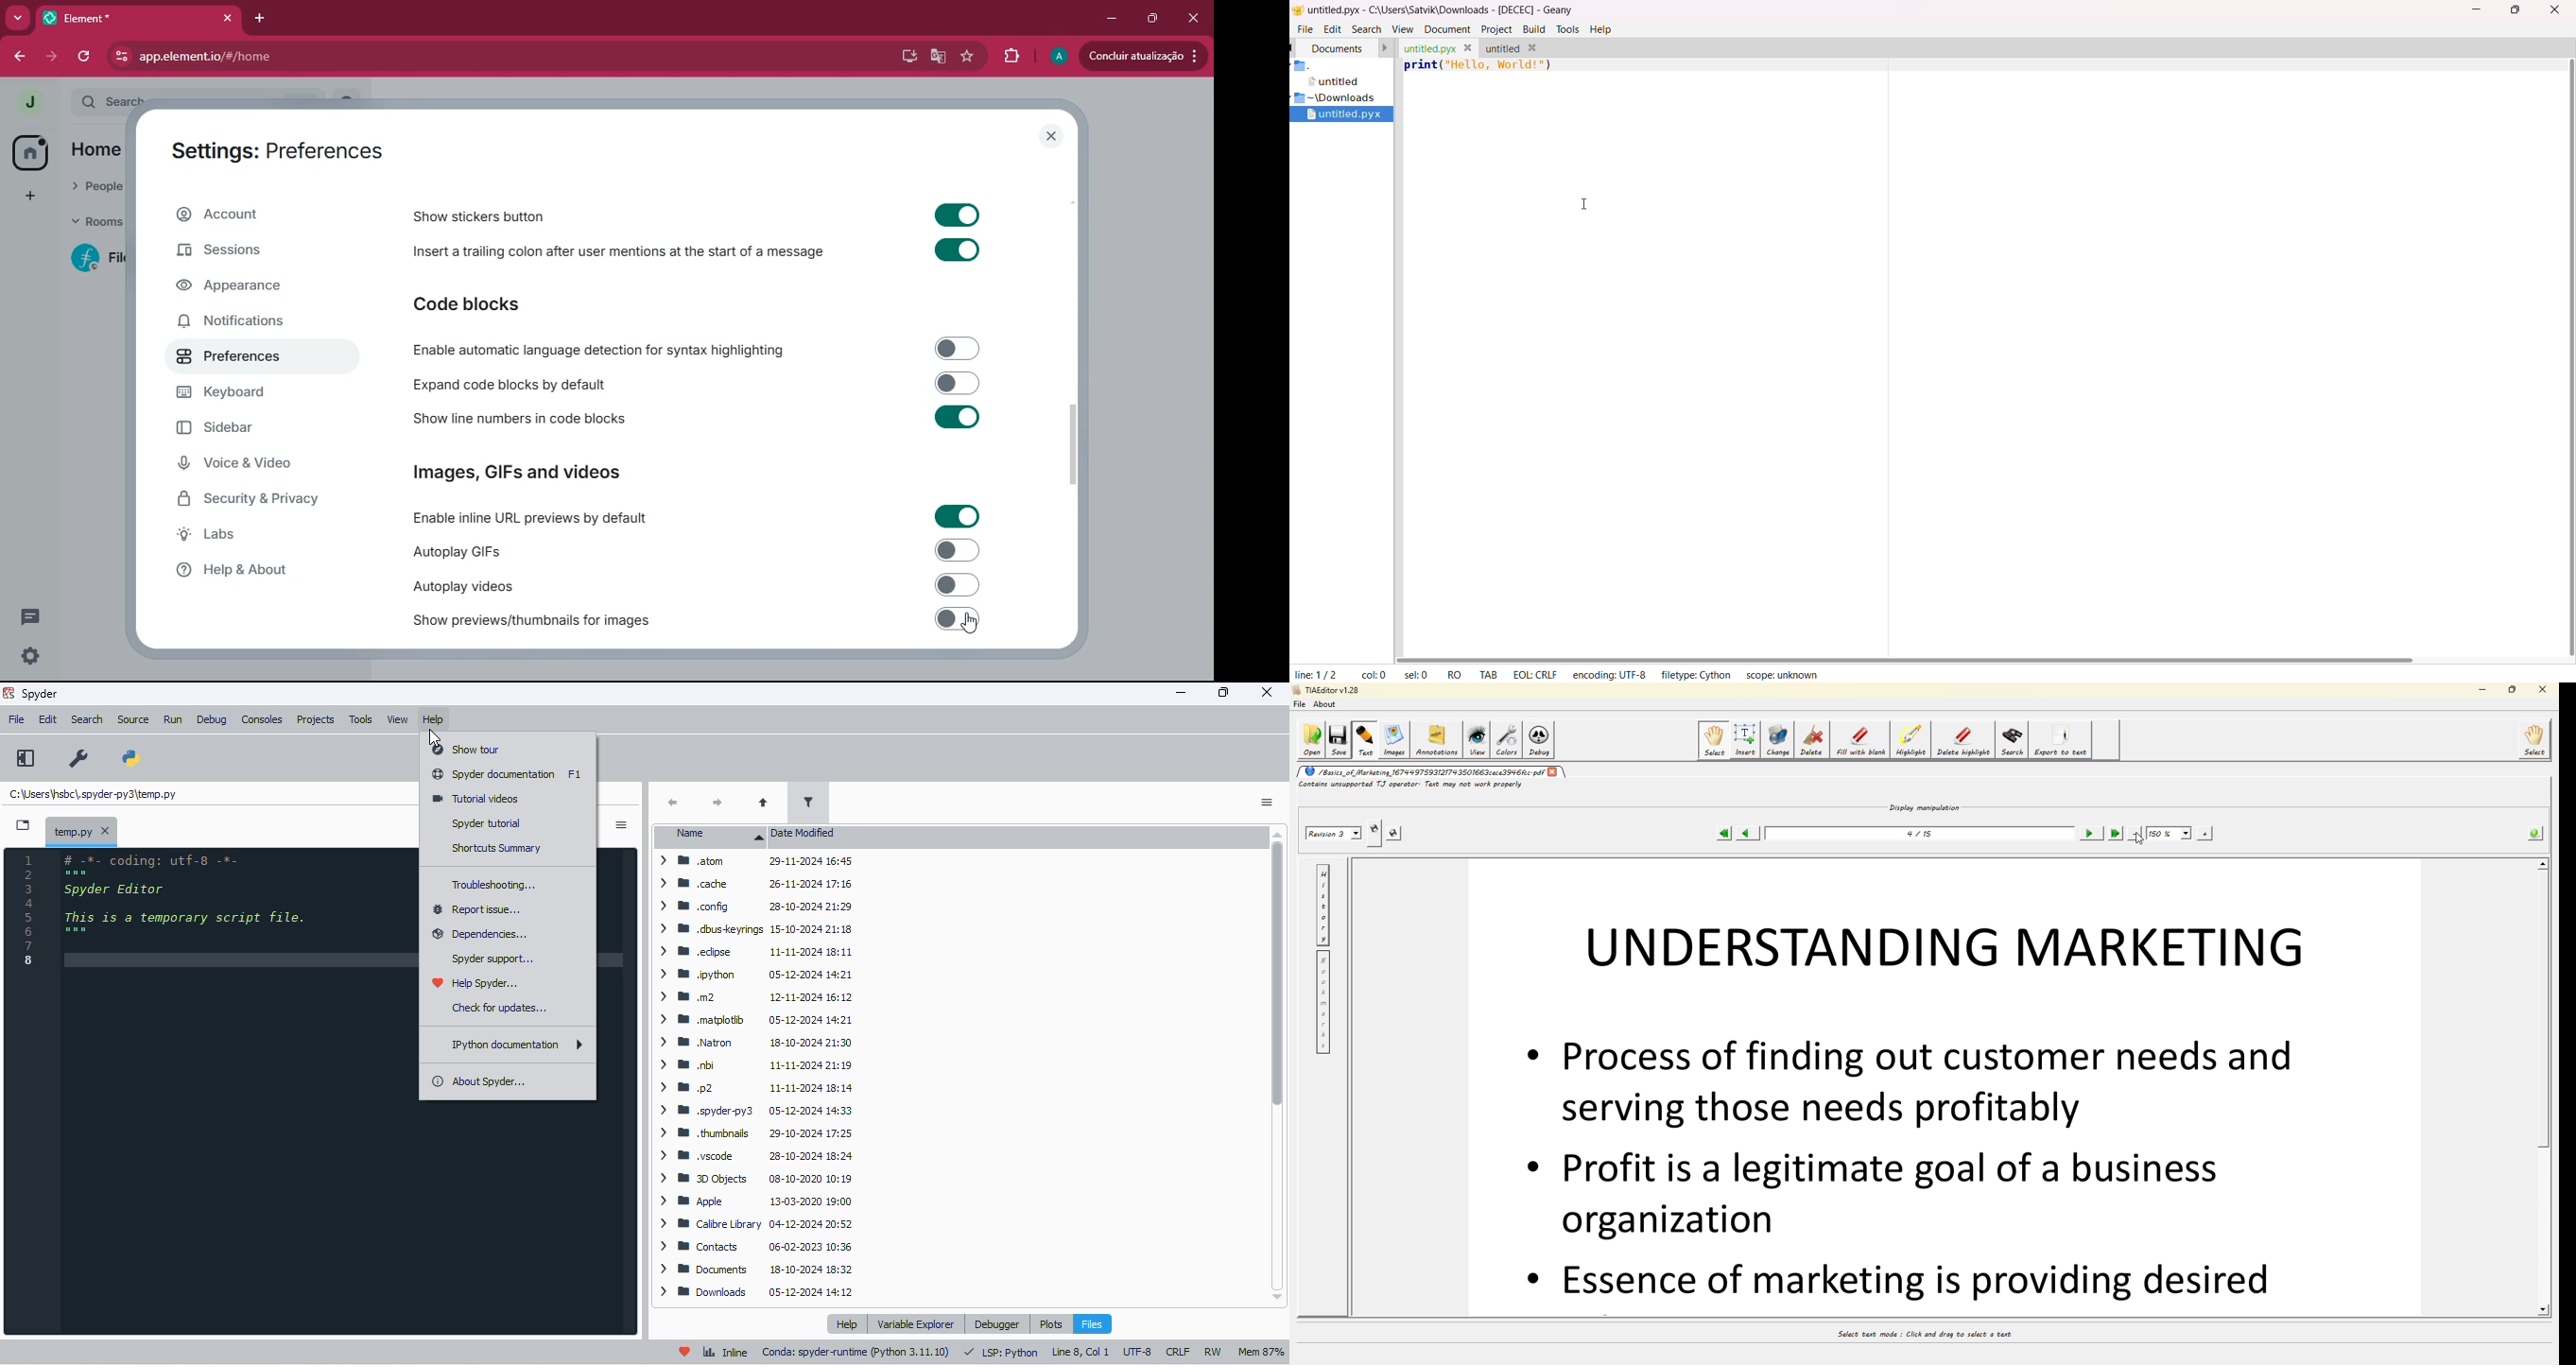 This screenshot has width=2576, height=1372. I want to click on Enable automatic language detection for syntax highlighting, so click(597, 348).